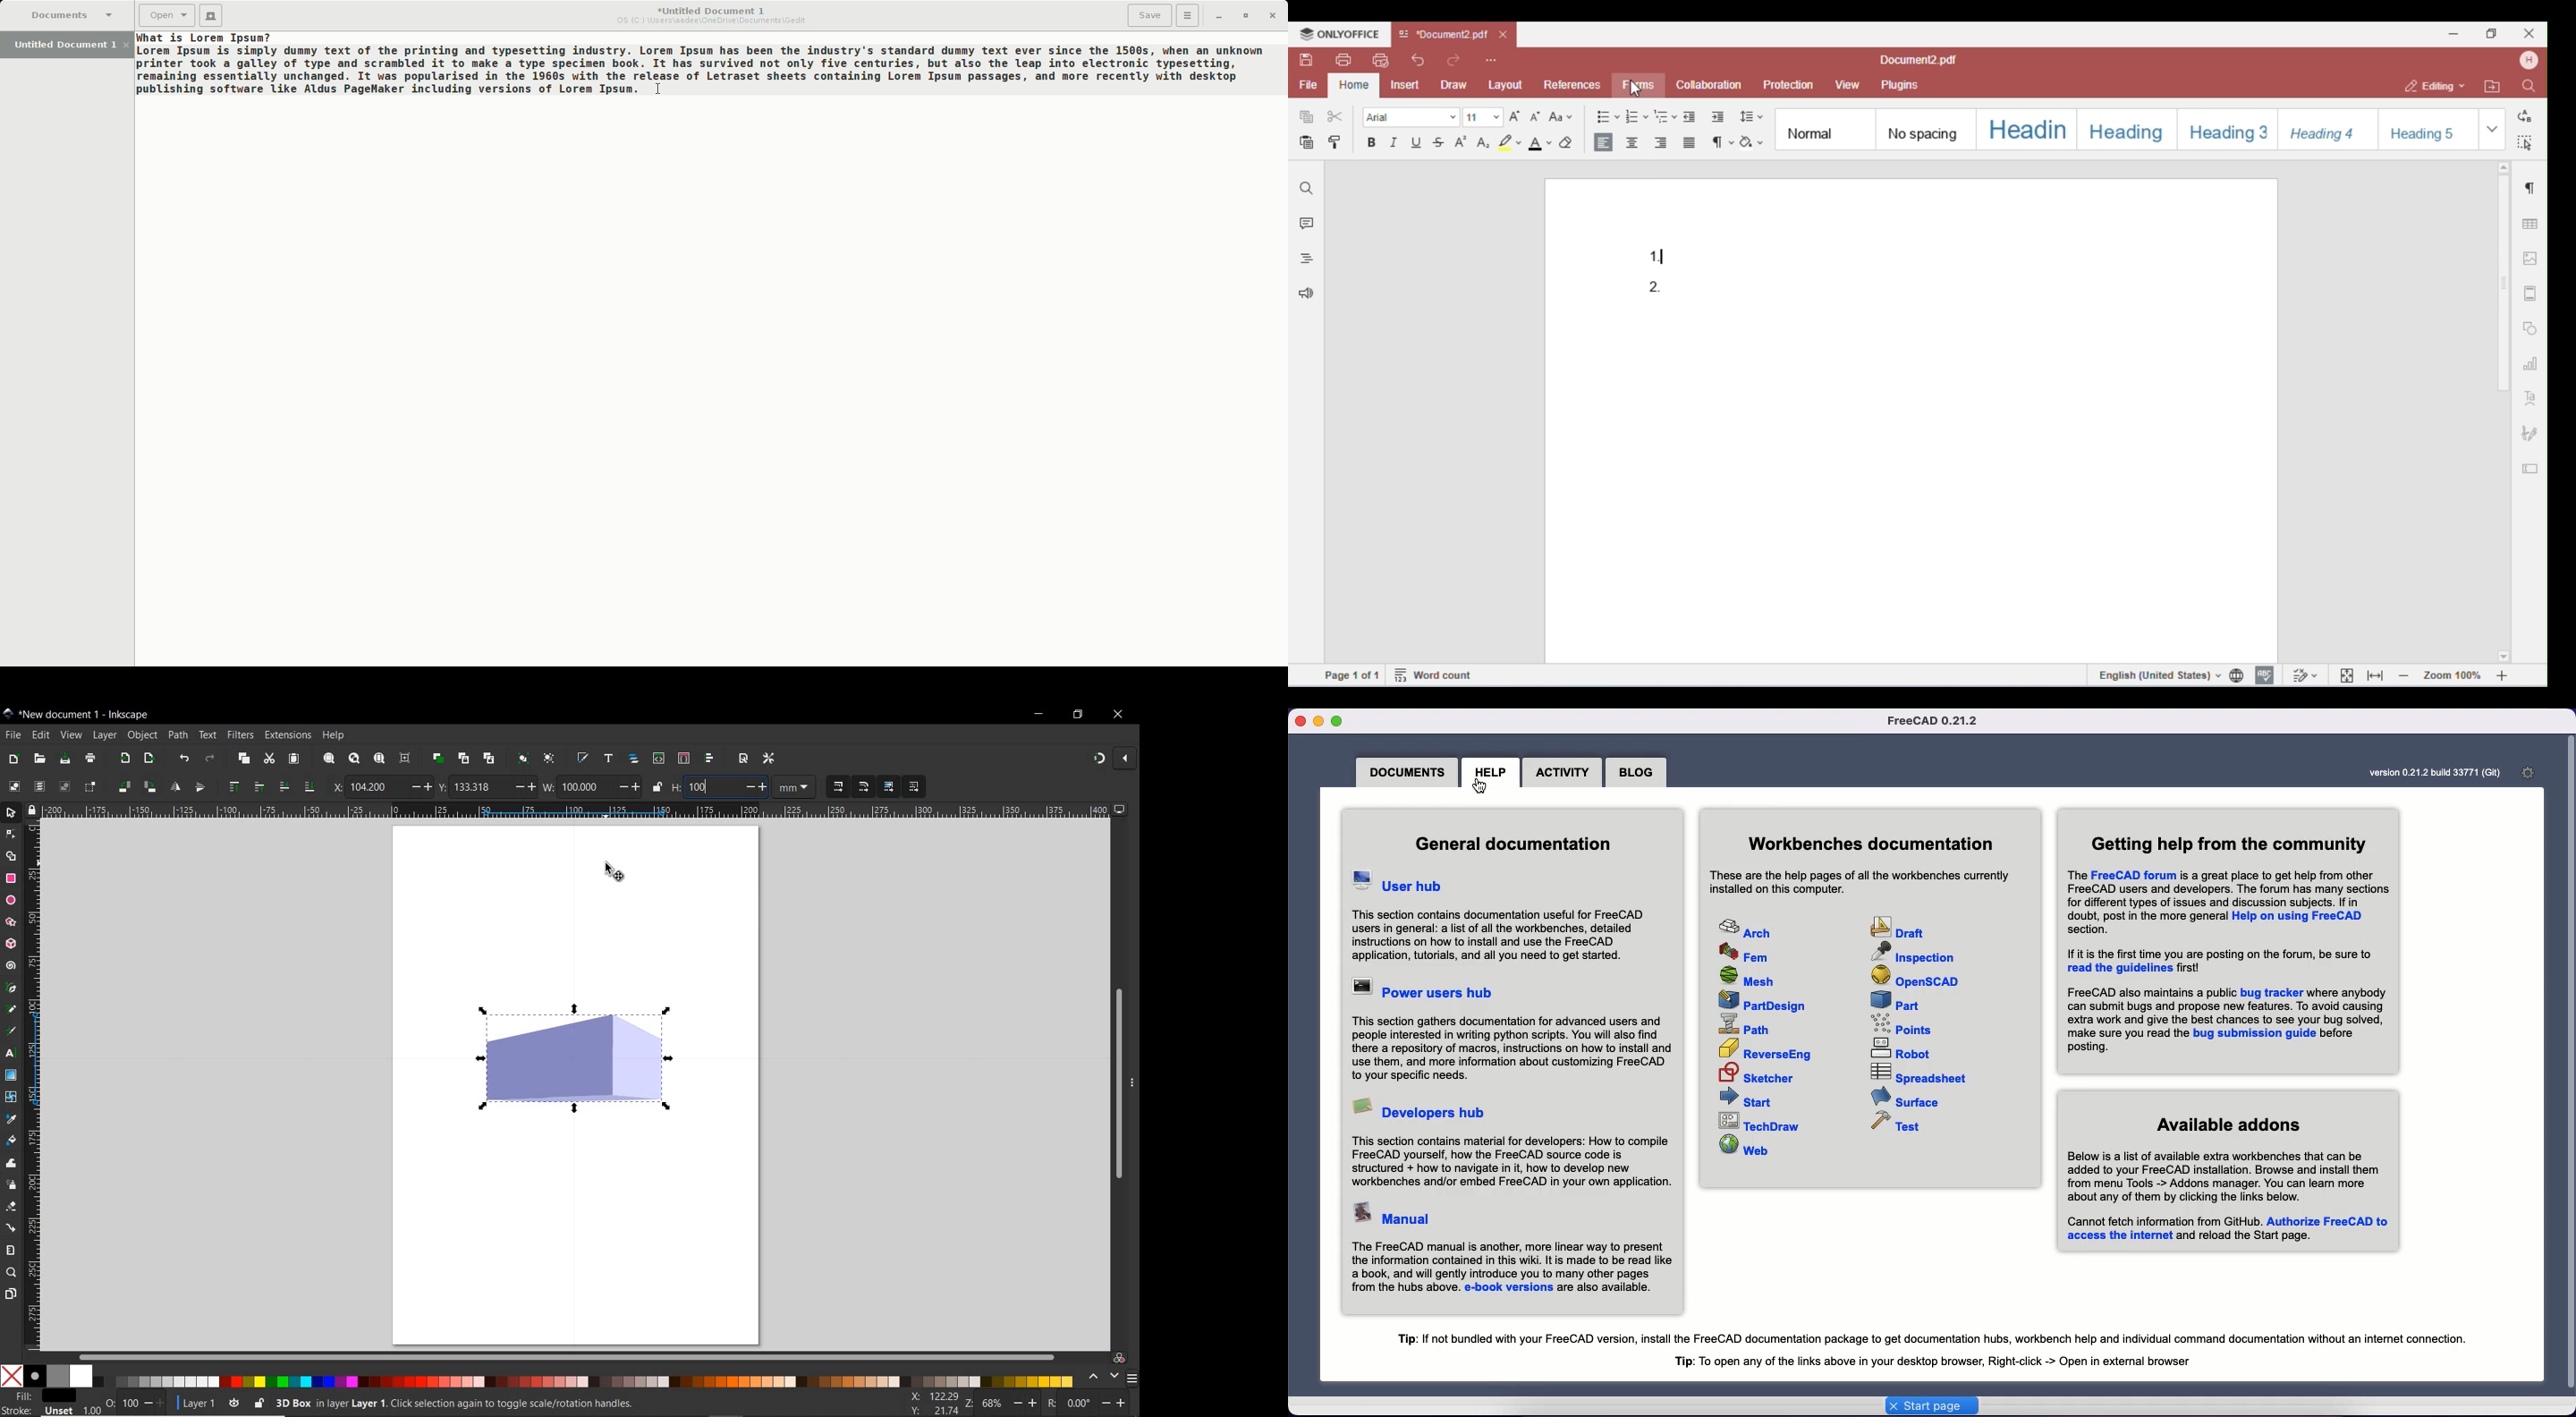 This screenshot has width=2576, height=1428. What do you see at coordinates (437, 759) in the screenshot?
I see `duplicate` at bounding box center [437, 759].